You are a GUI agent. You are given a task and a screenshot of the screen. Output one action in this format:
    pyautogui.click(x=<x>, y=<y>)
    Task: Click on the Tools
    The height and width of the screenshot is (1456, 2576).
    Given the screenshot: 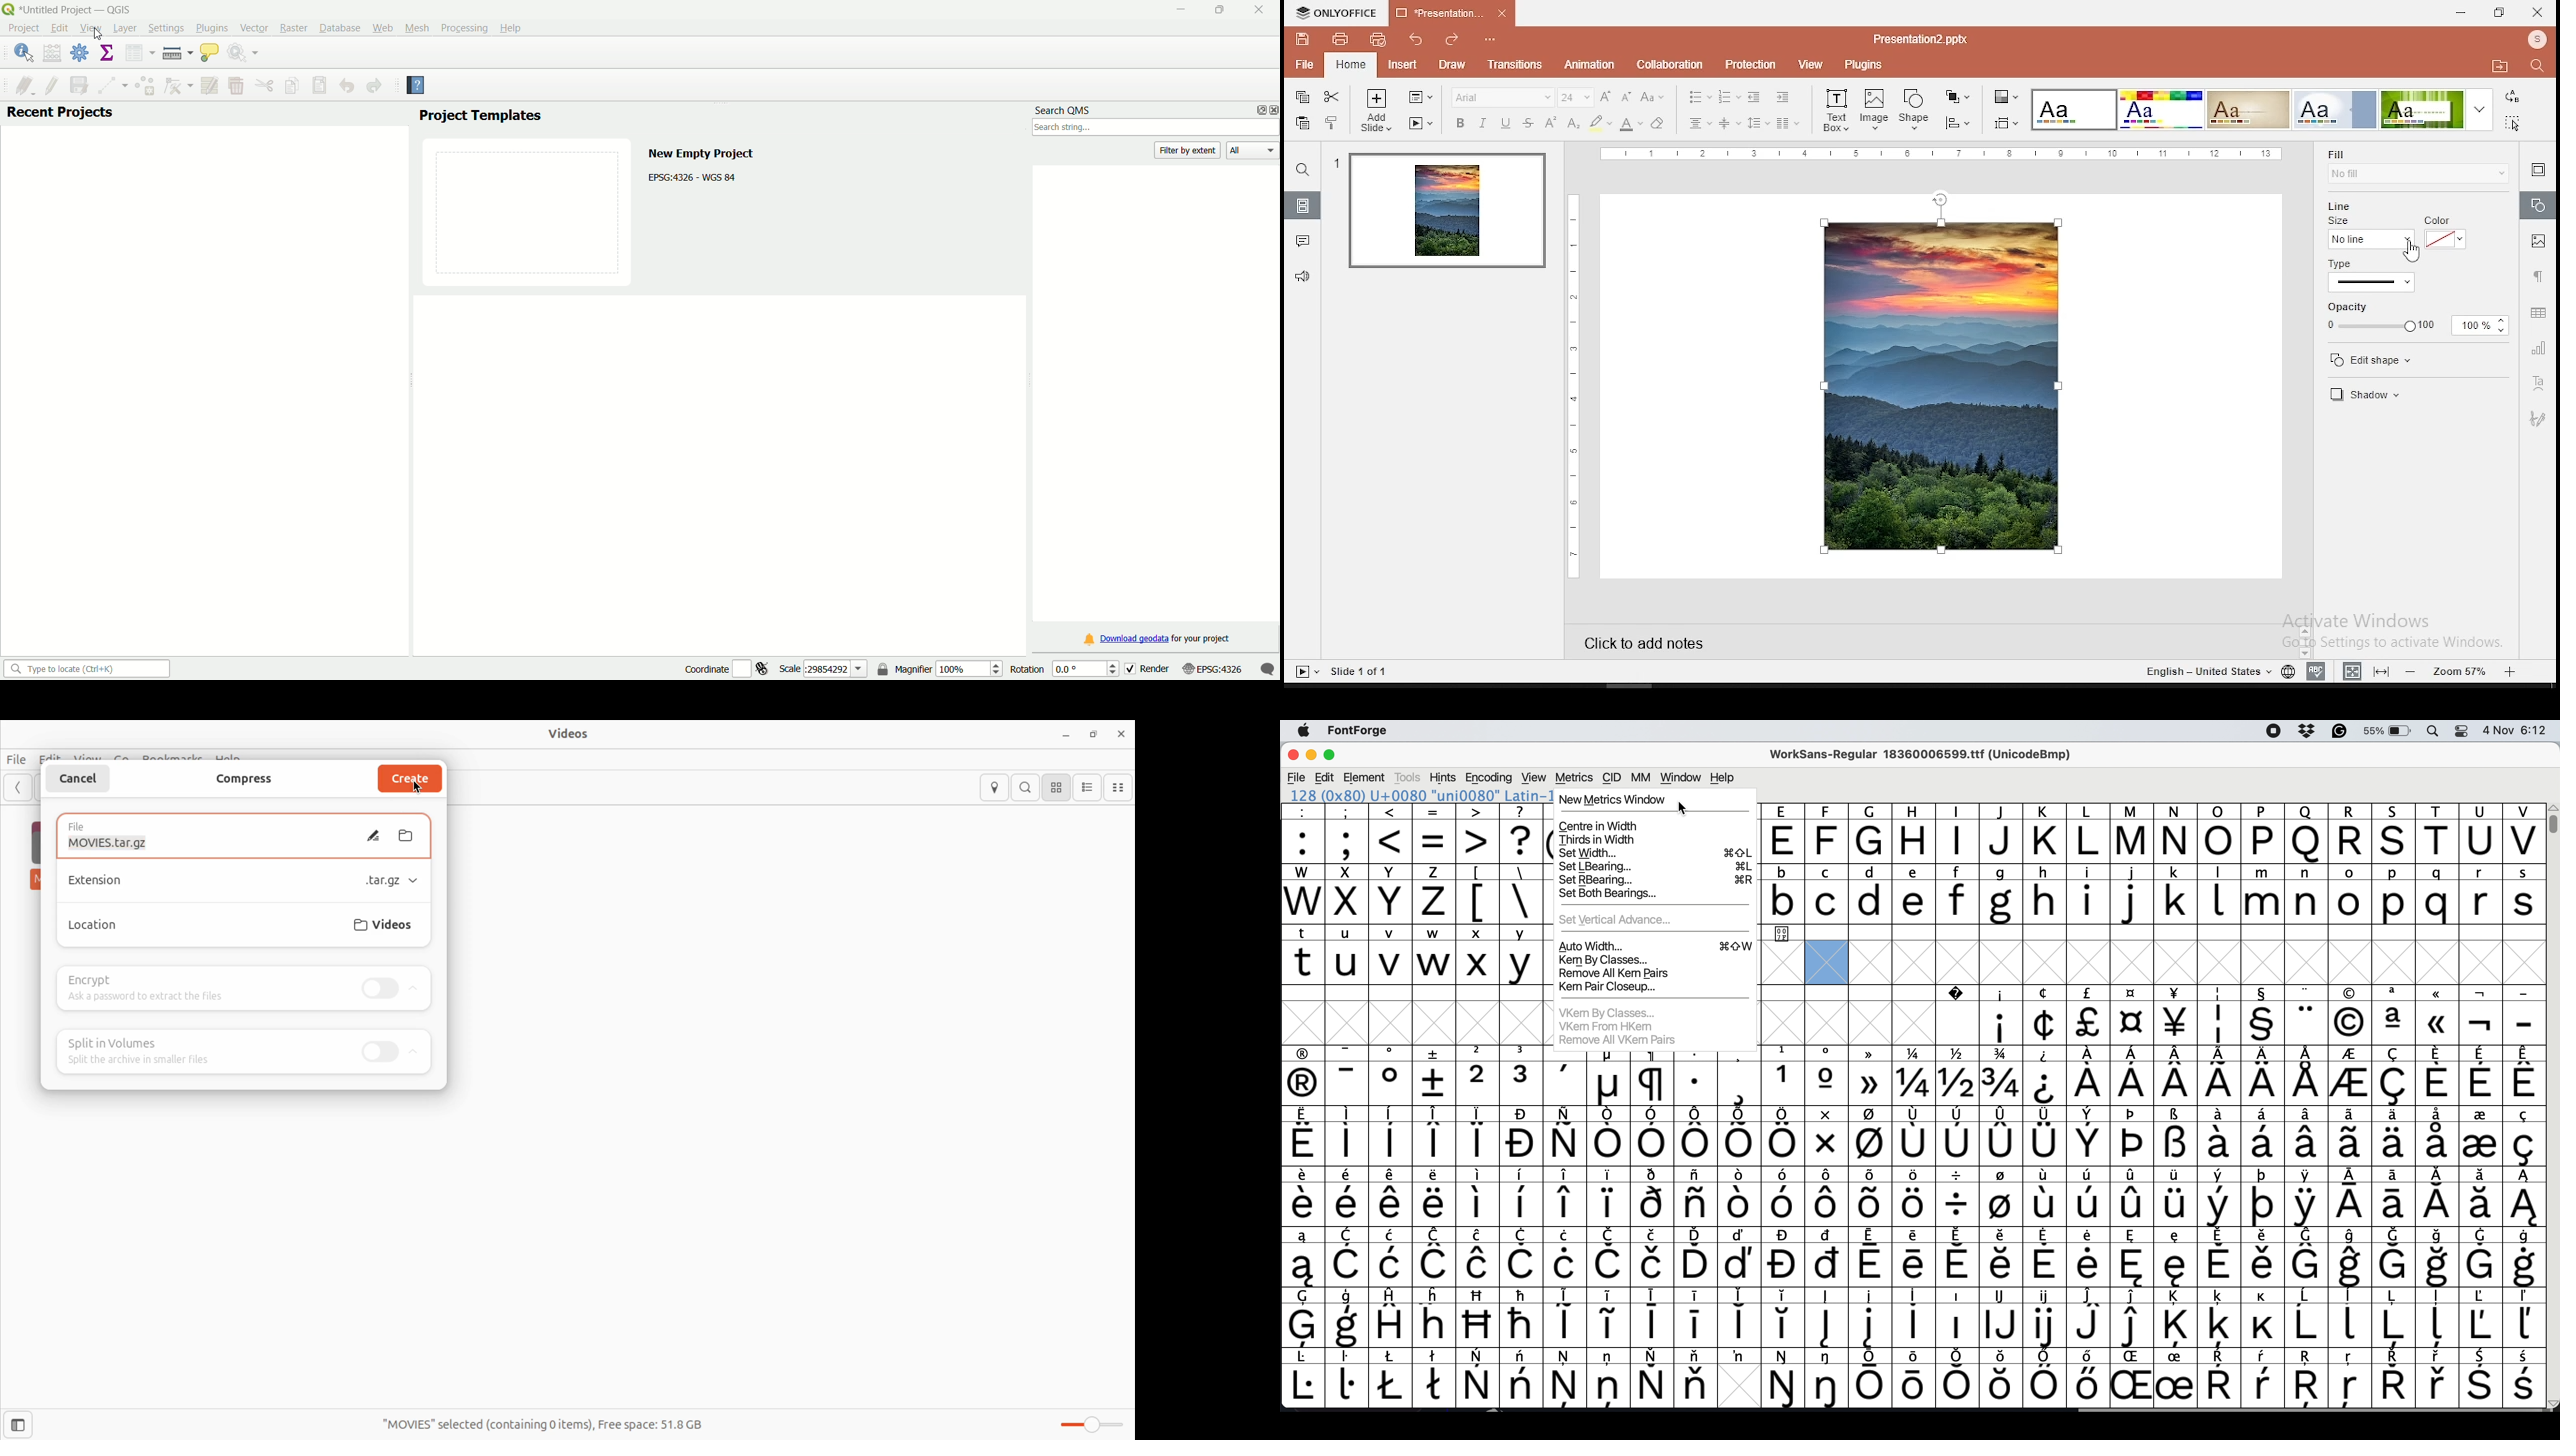 What is the action you would take?
    pyautogui.click(x=1406, y=777)
    